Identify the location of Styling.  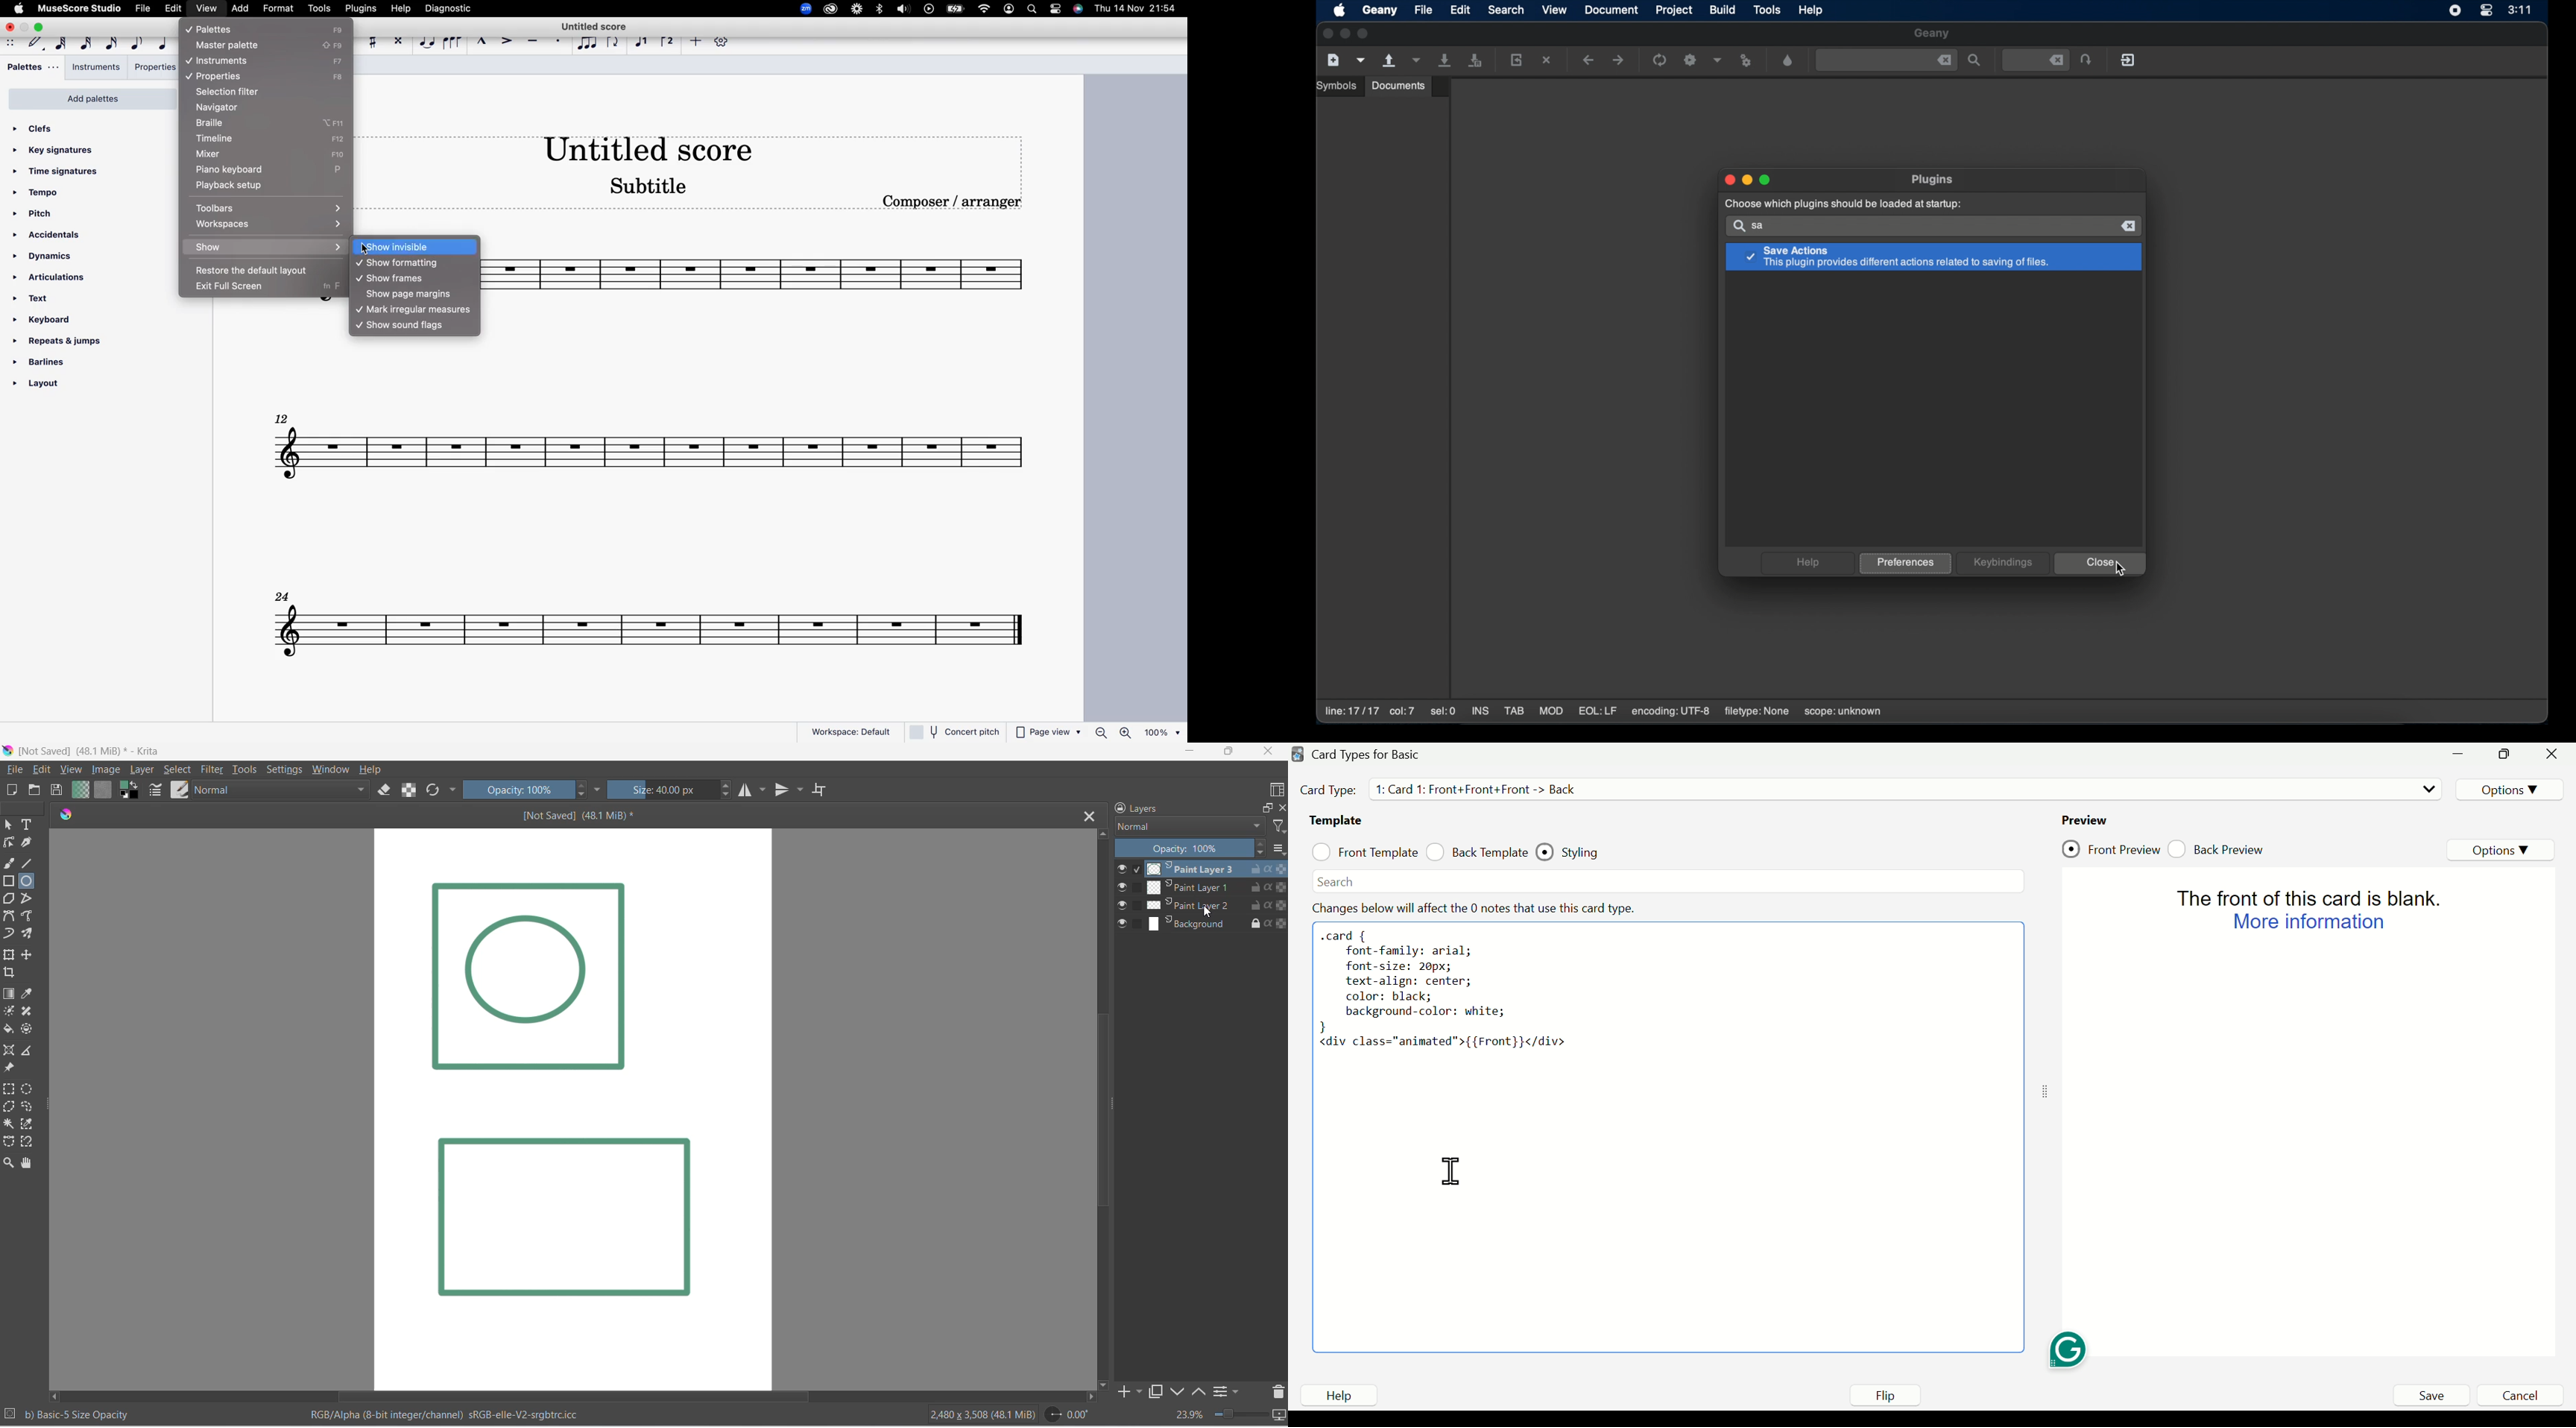
(1578, 849).